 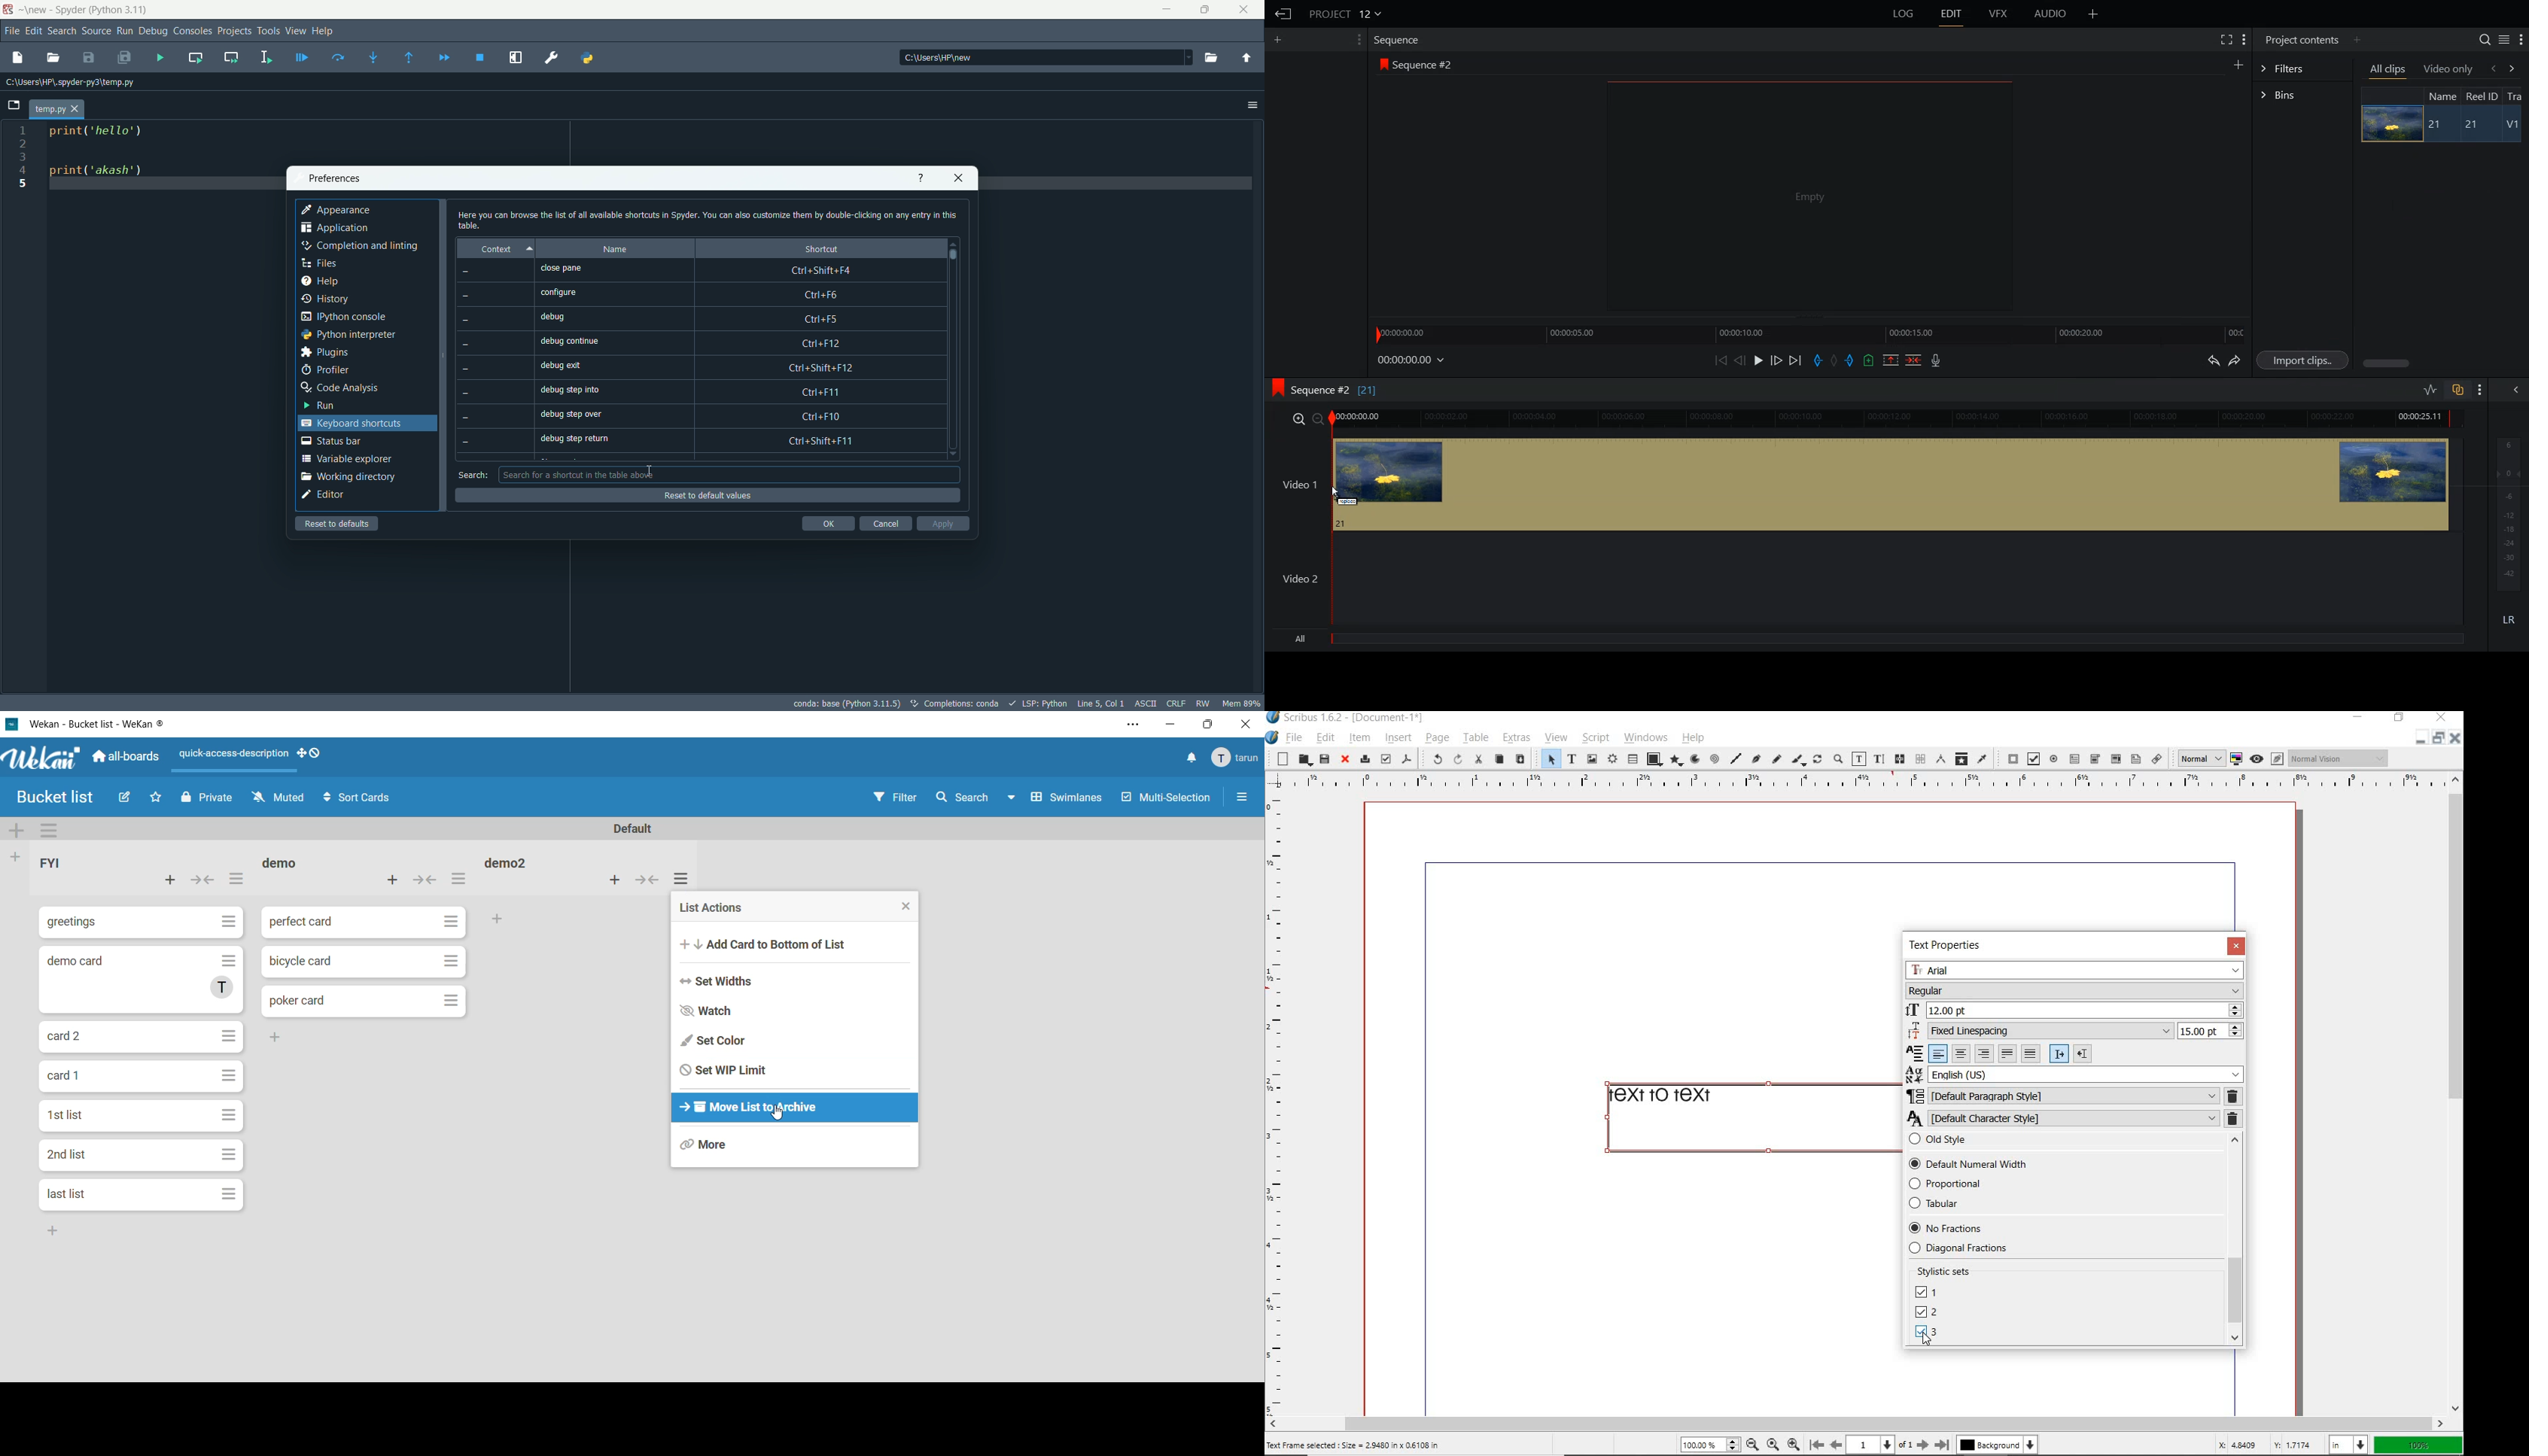 I want to click on notifications, so click(x=1185, y=758).